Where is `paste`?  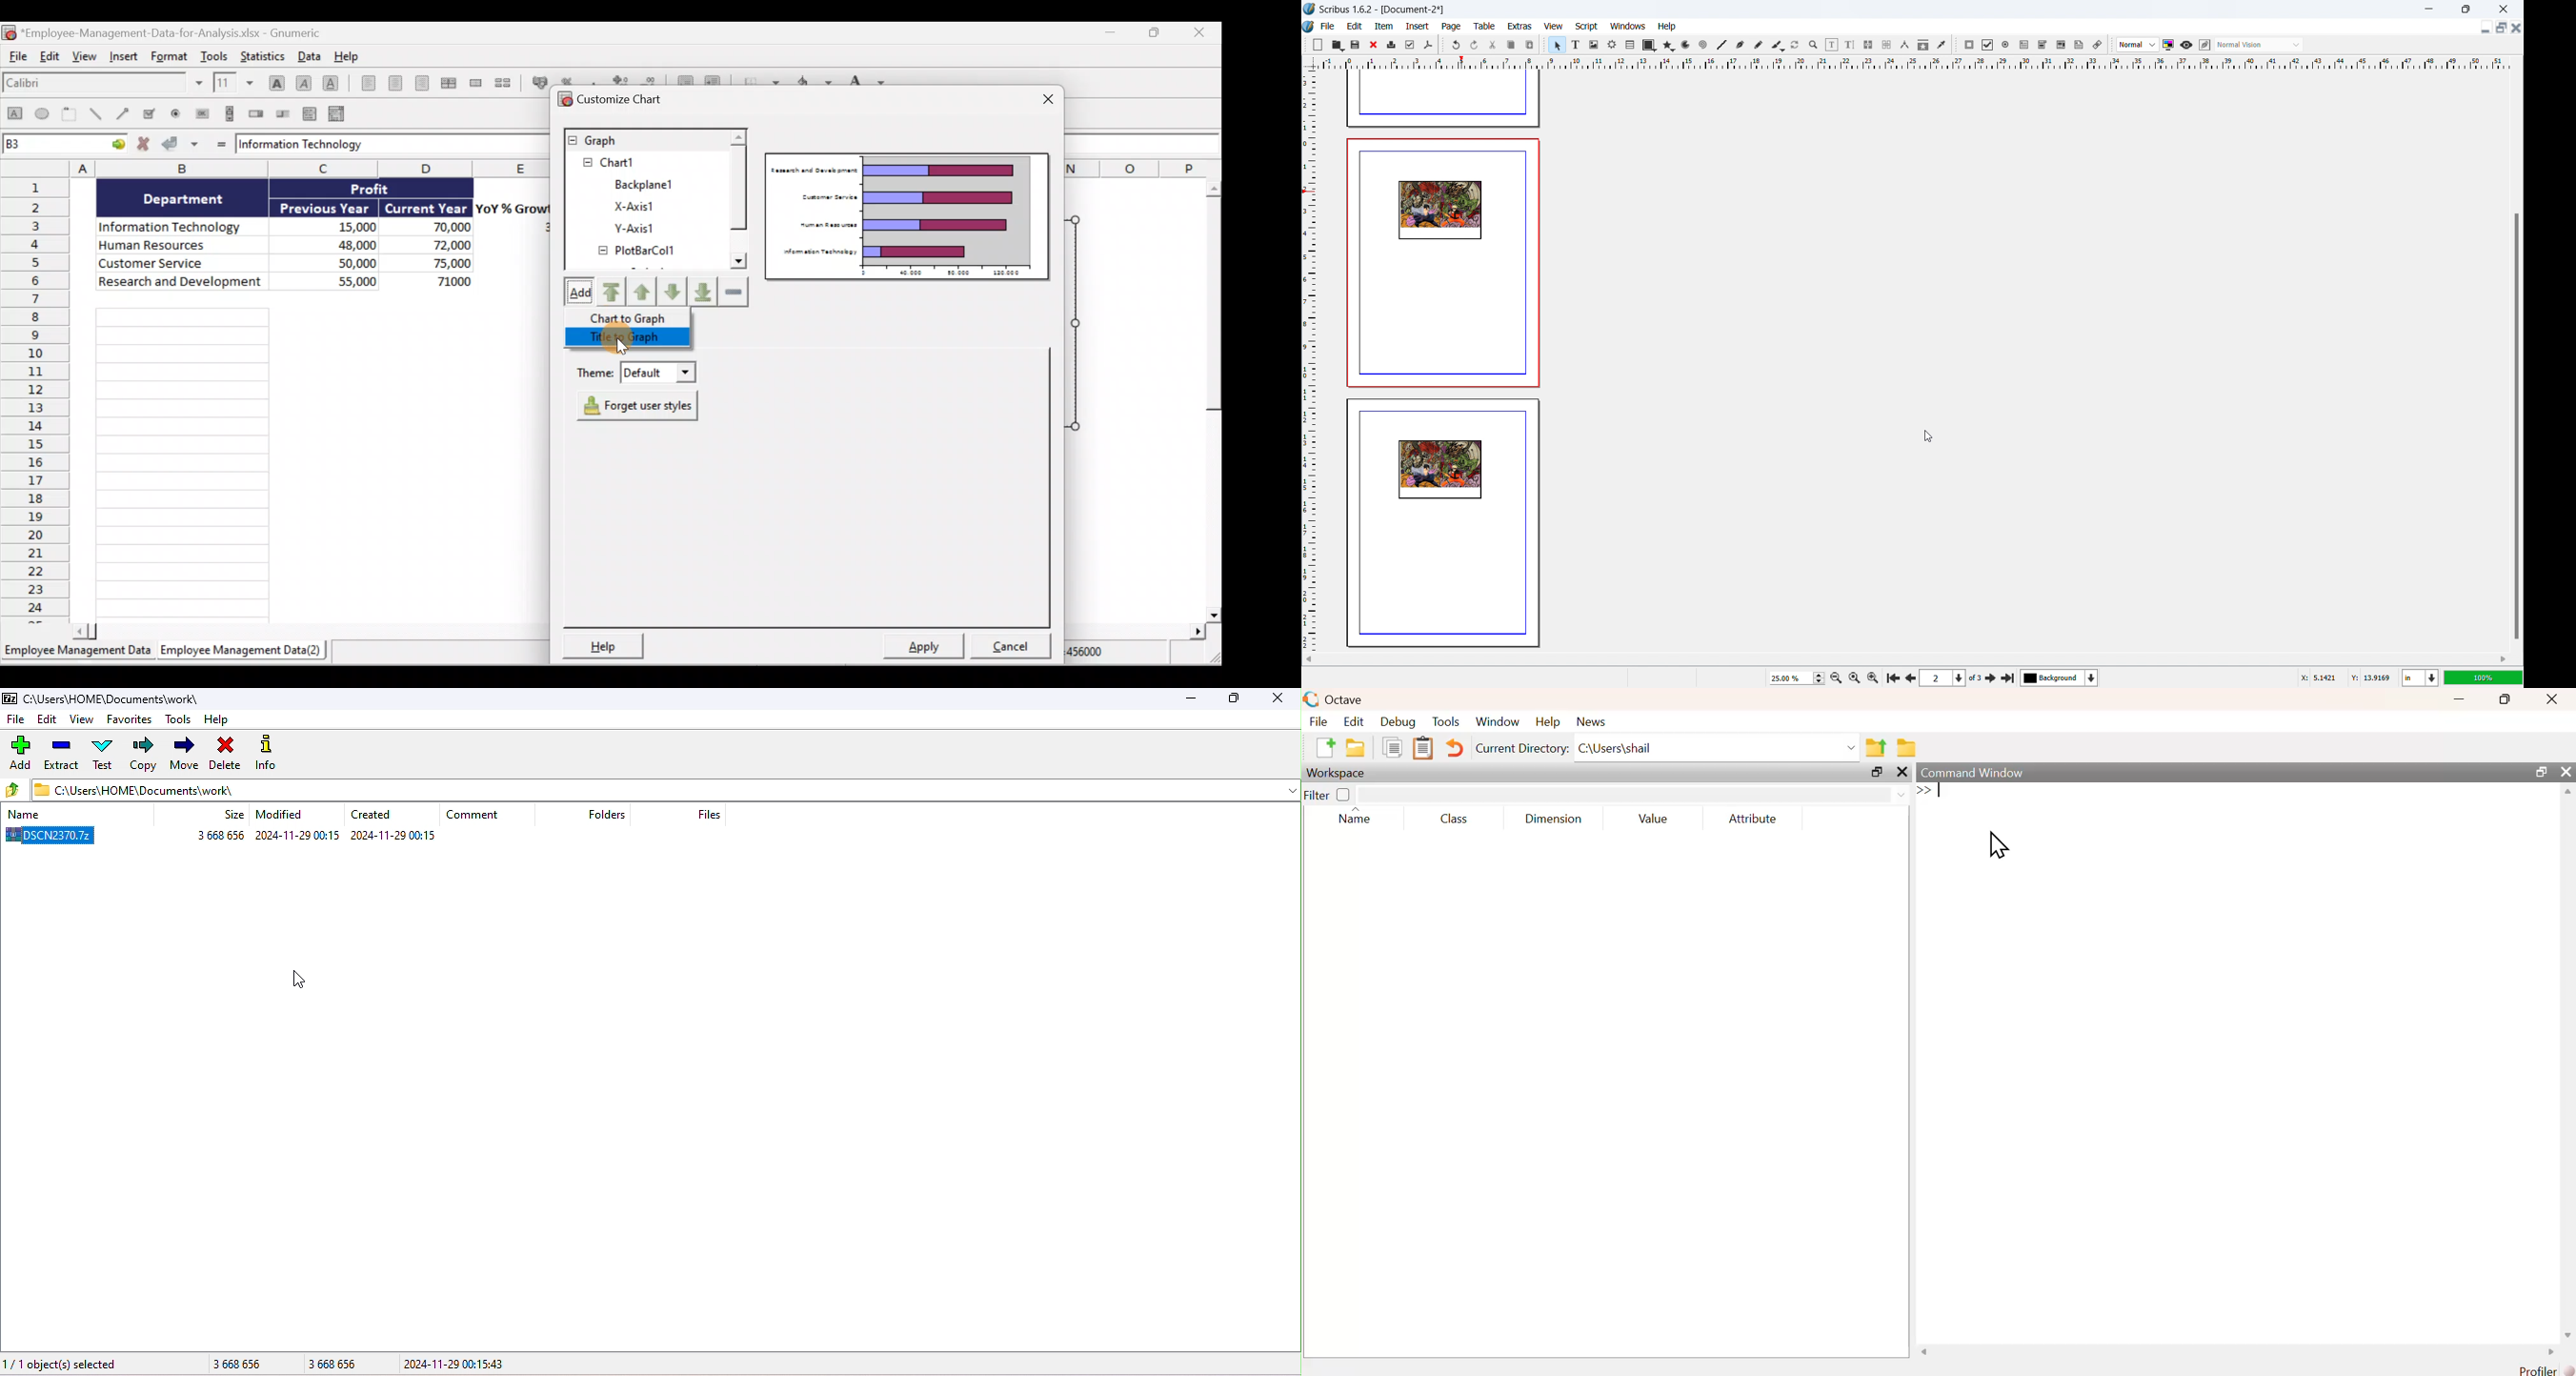
paste is located at coordinates (1530, 45).